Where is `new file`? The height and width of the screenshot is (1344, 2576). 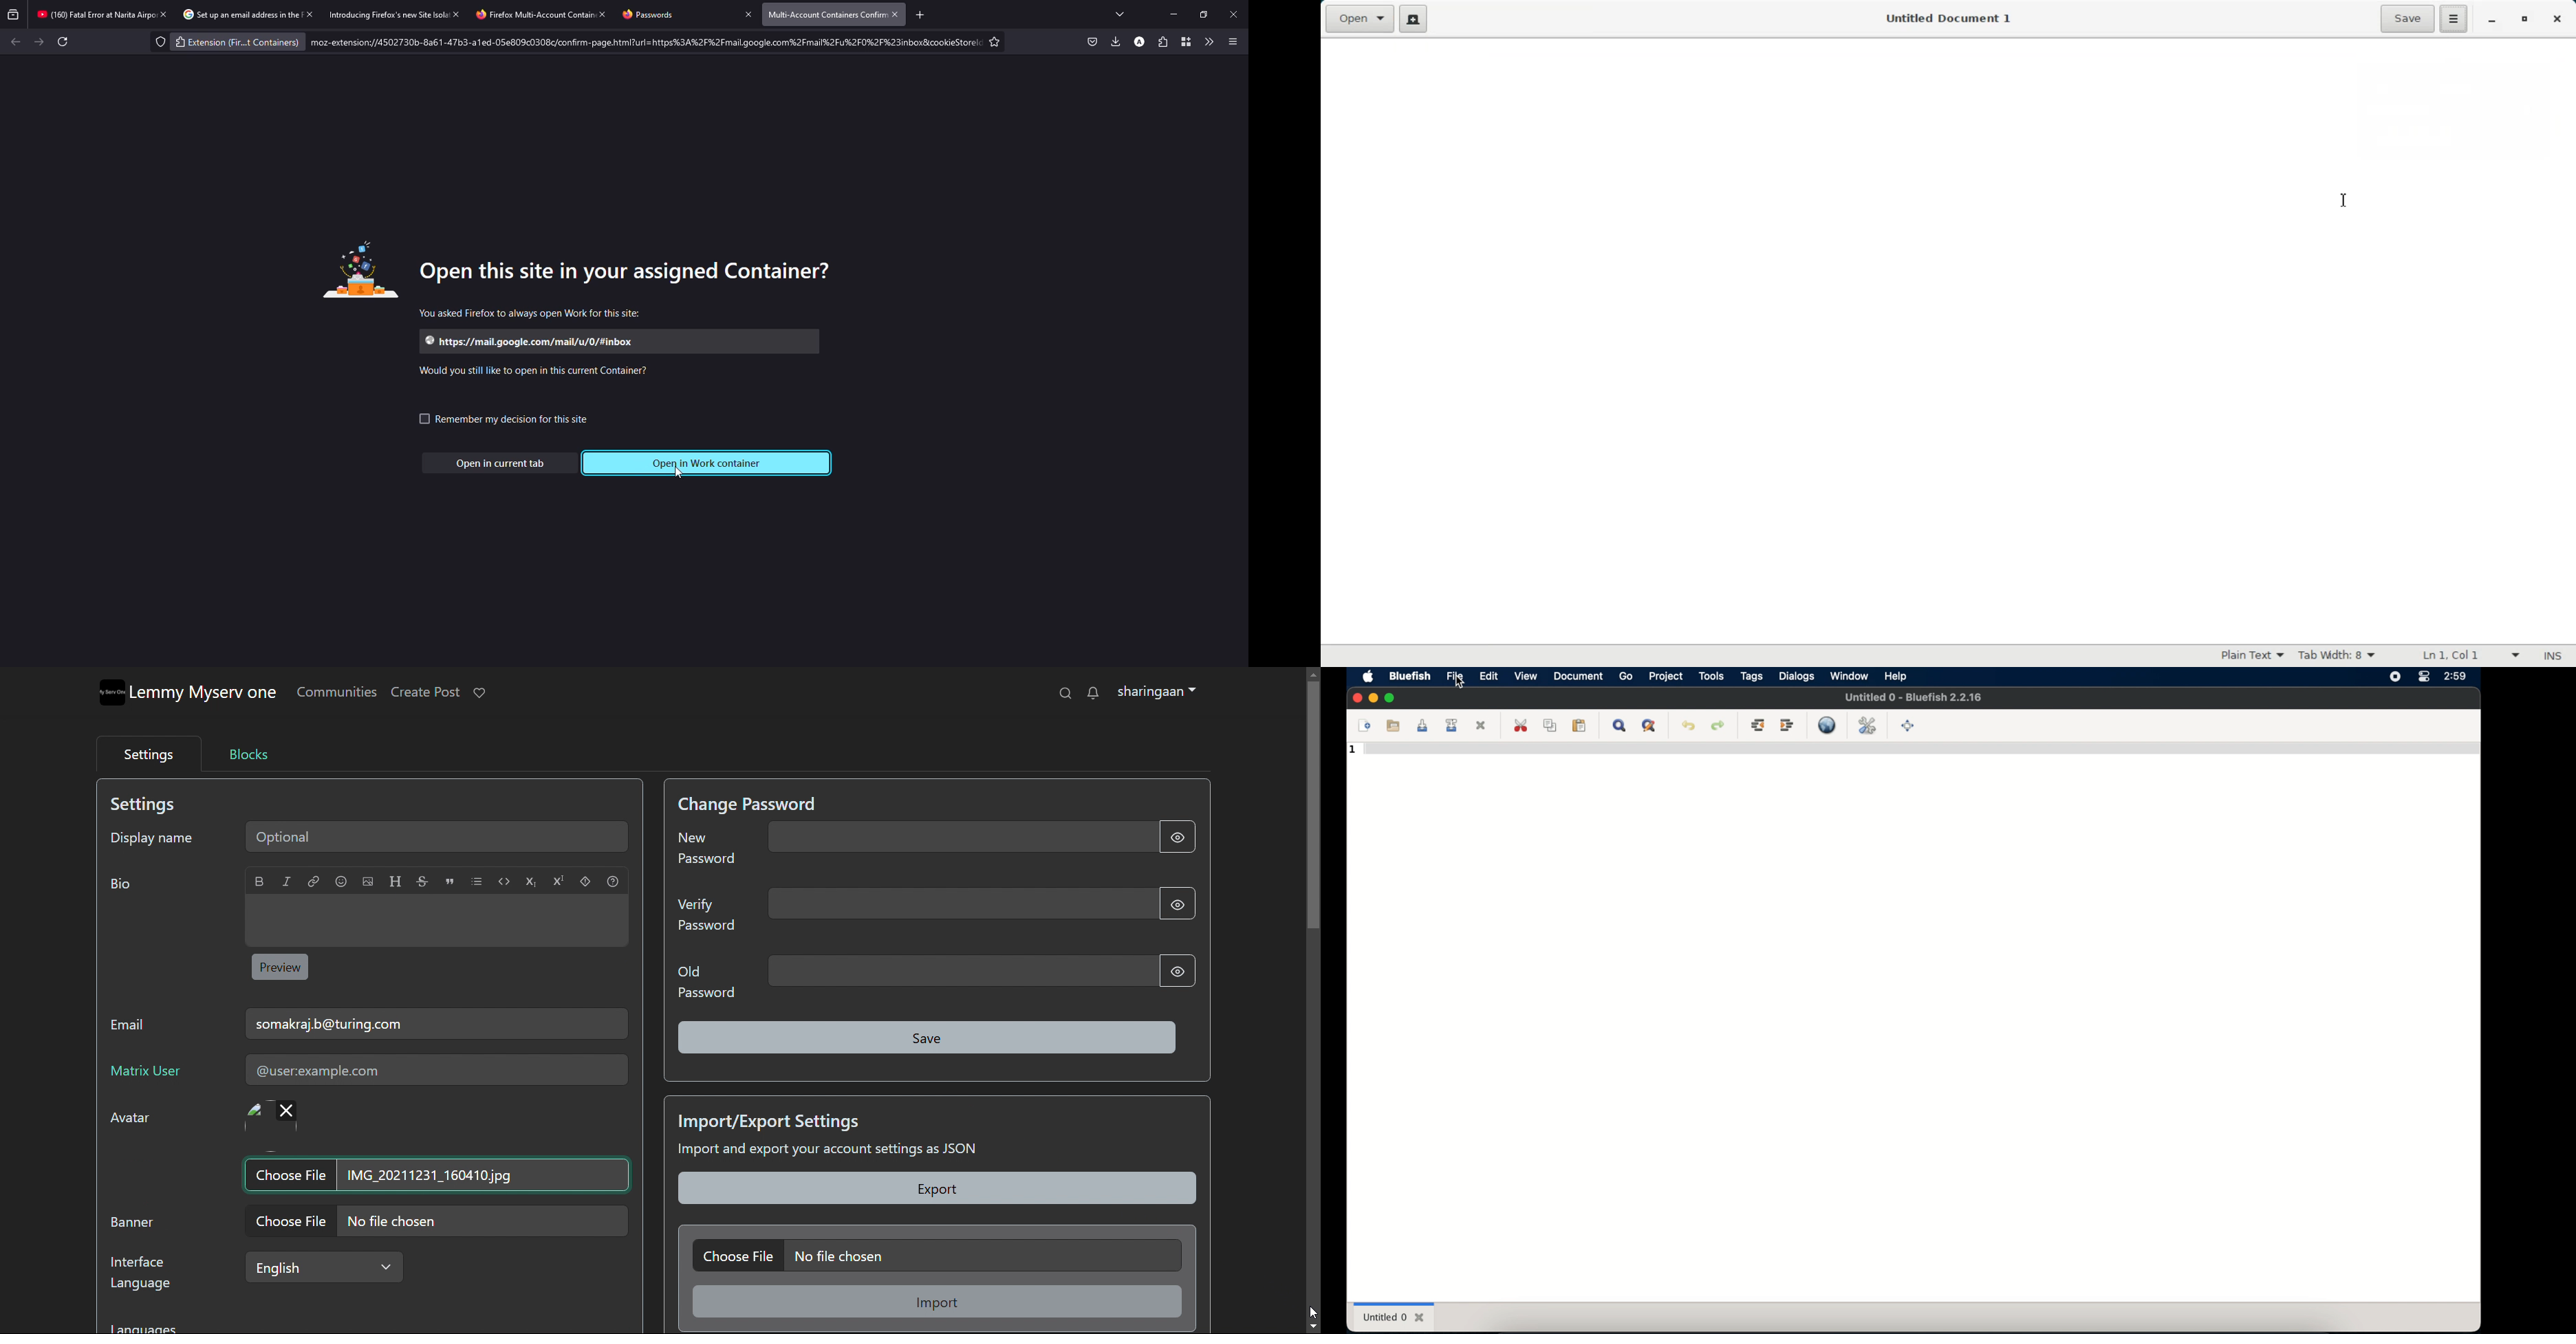 new file is located at coordinates (1365, 725).